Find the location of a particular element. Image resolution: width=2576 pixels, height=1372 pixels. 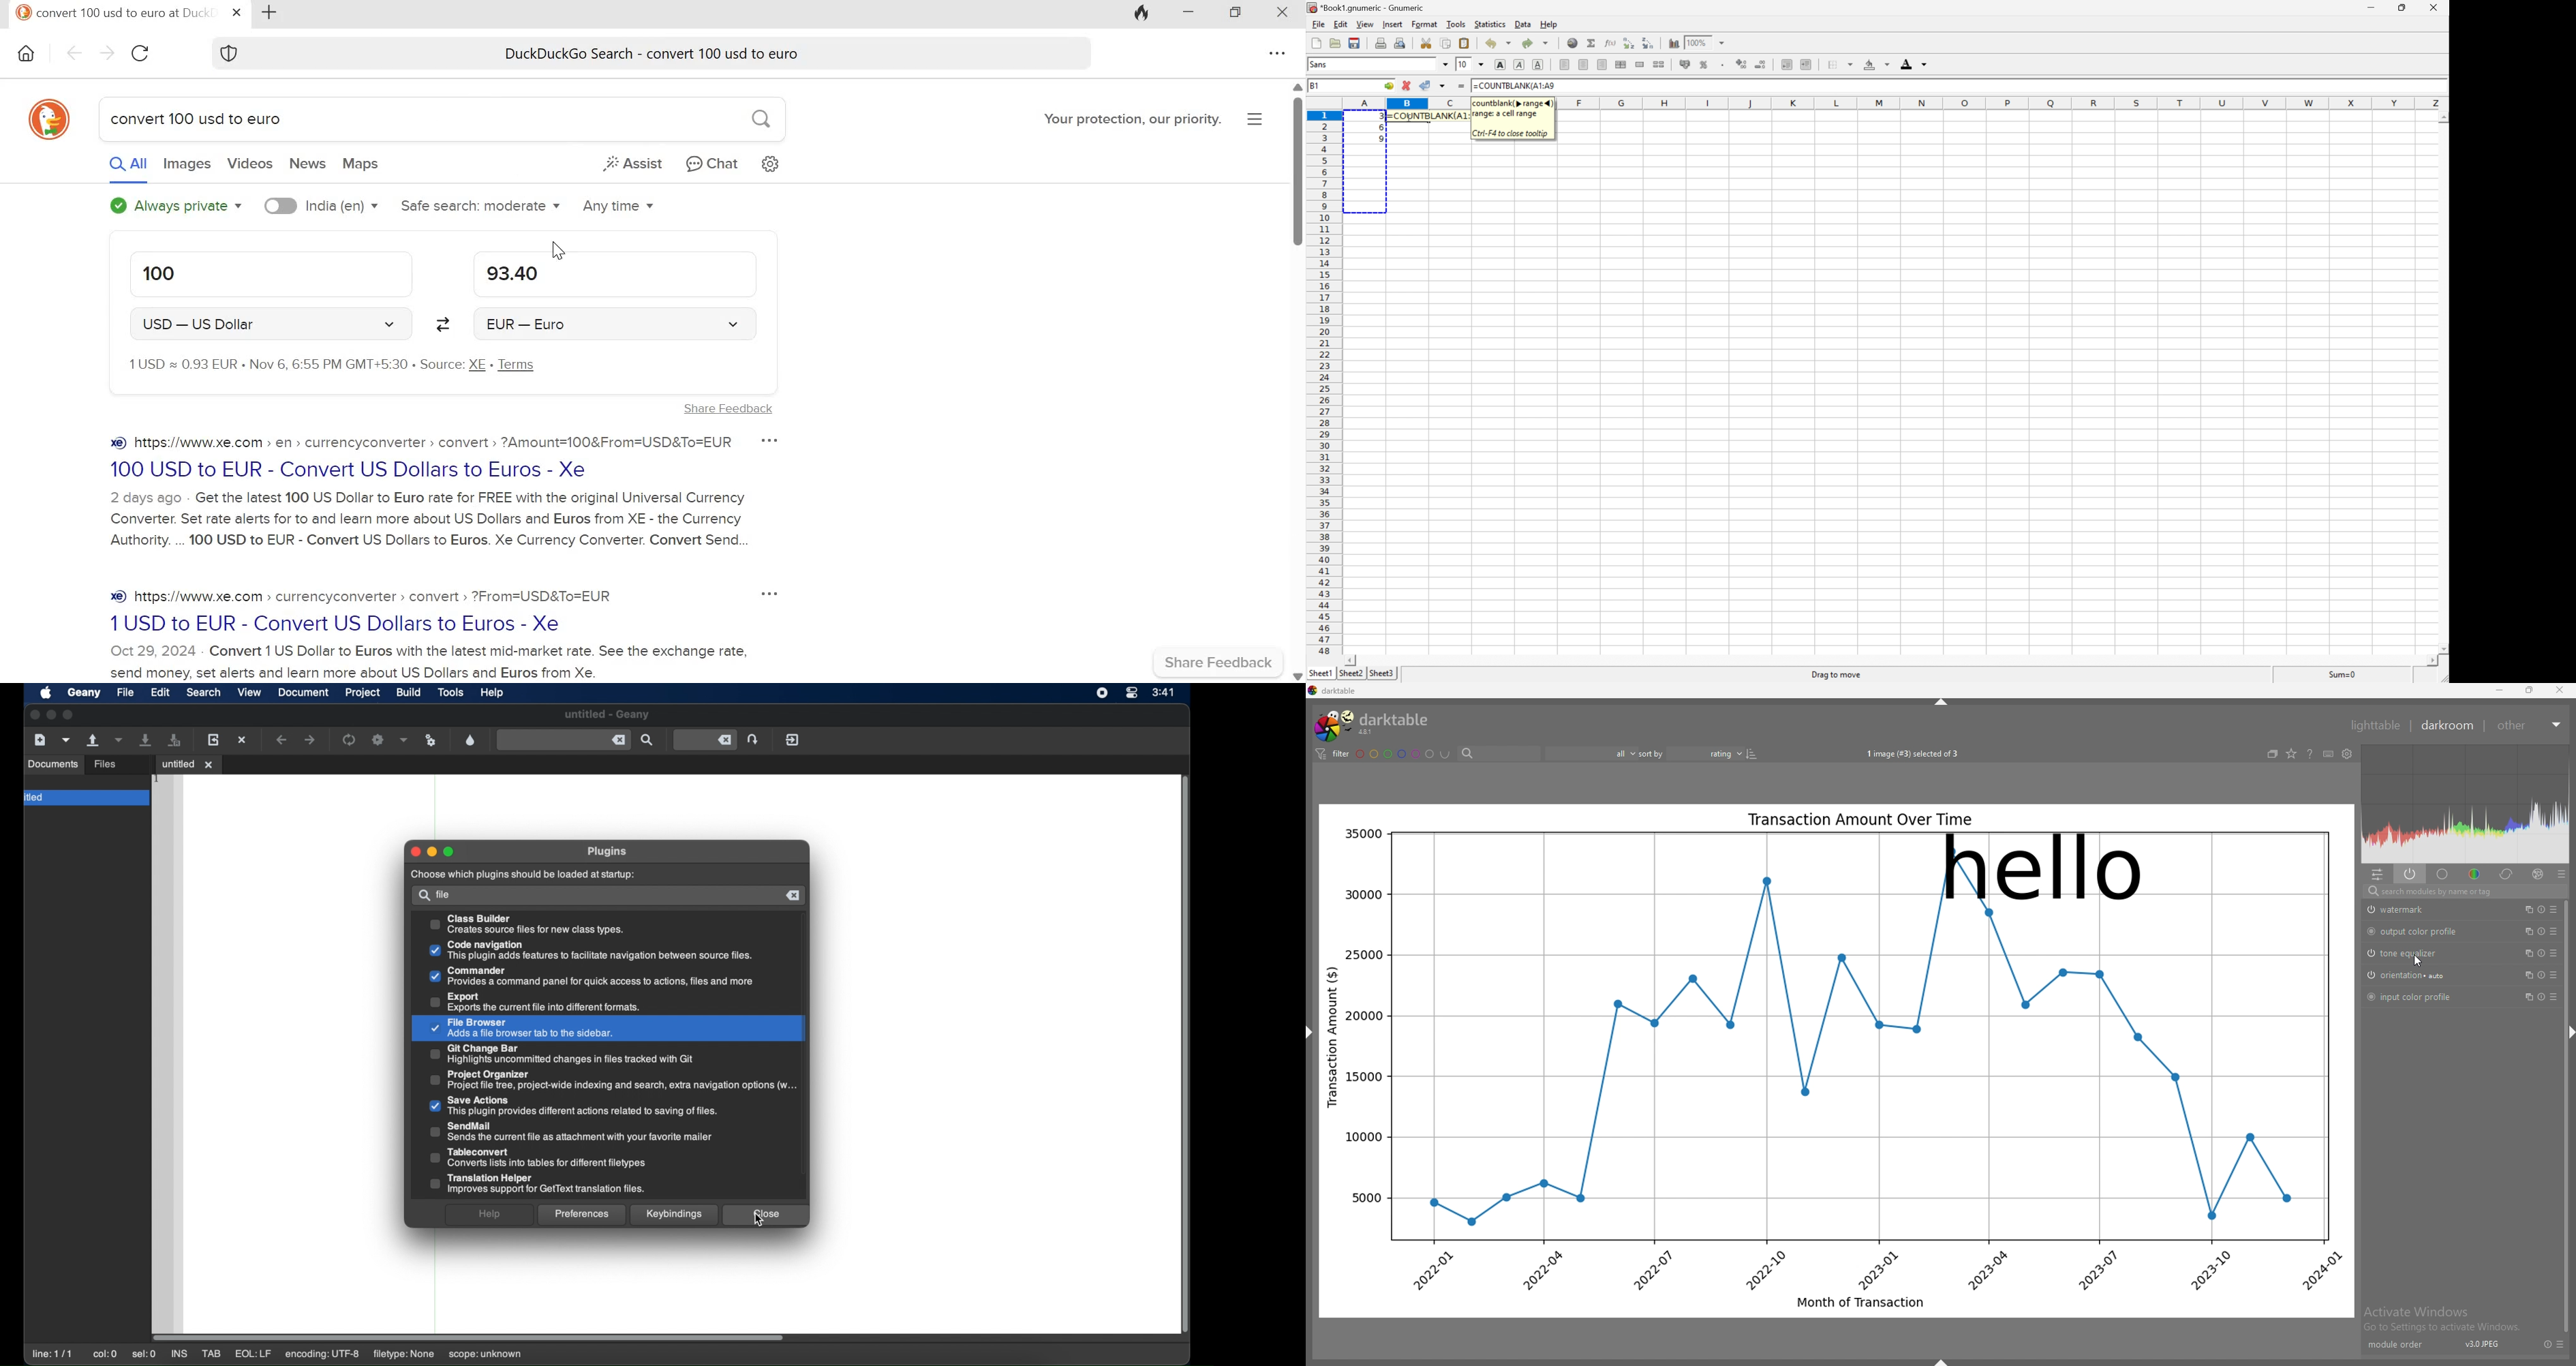

Scroll Left is located at coordinates (1351, 660).